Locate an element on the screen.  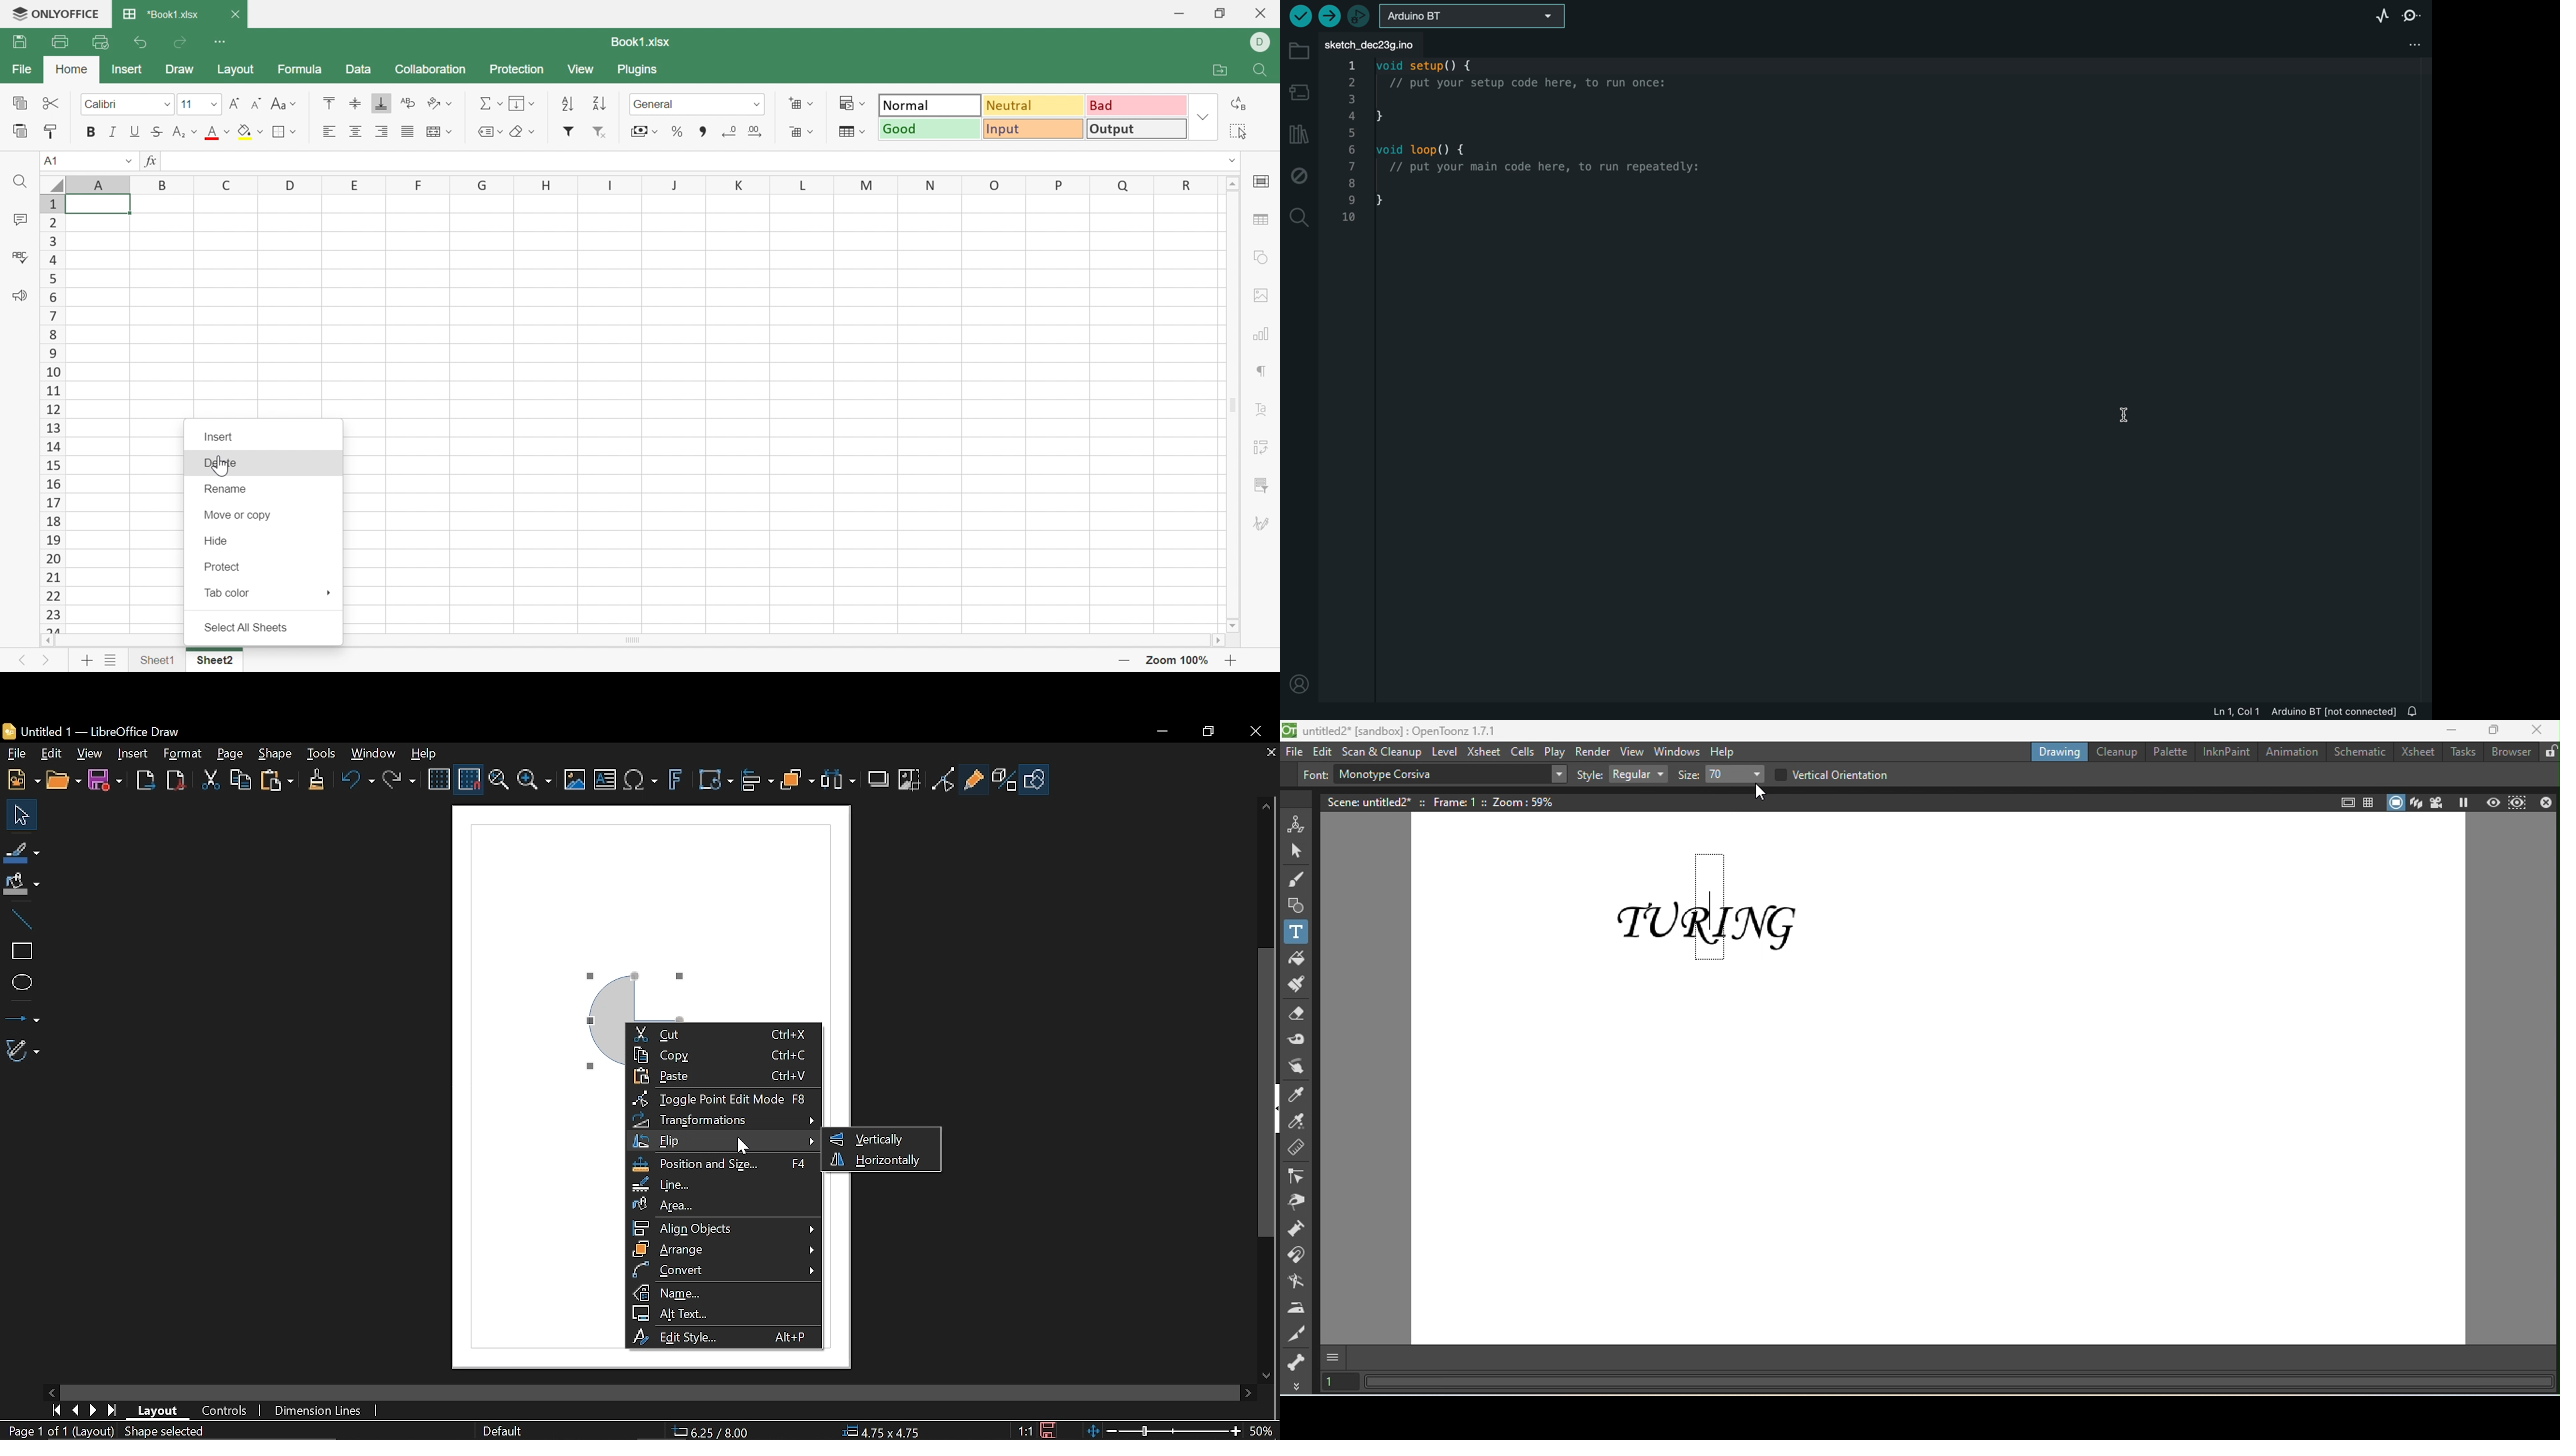
Last page is located at coordinates (112, 1411).